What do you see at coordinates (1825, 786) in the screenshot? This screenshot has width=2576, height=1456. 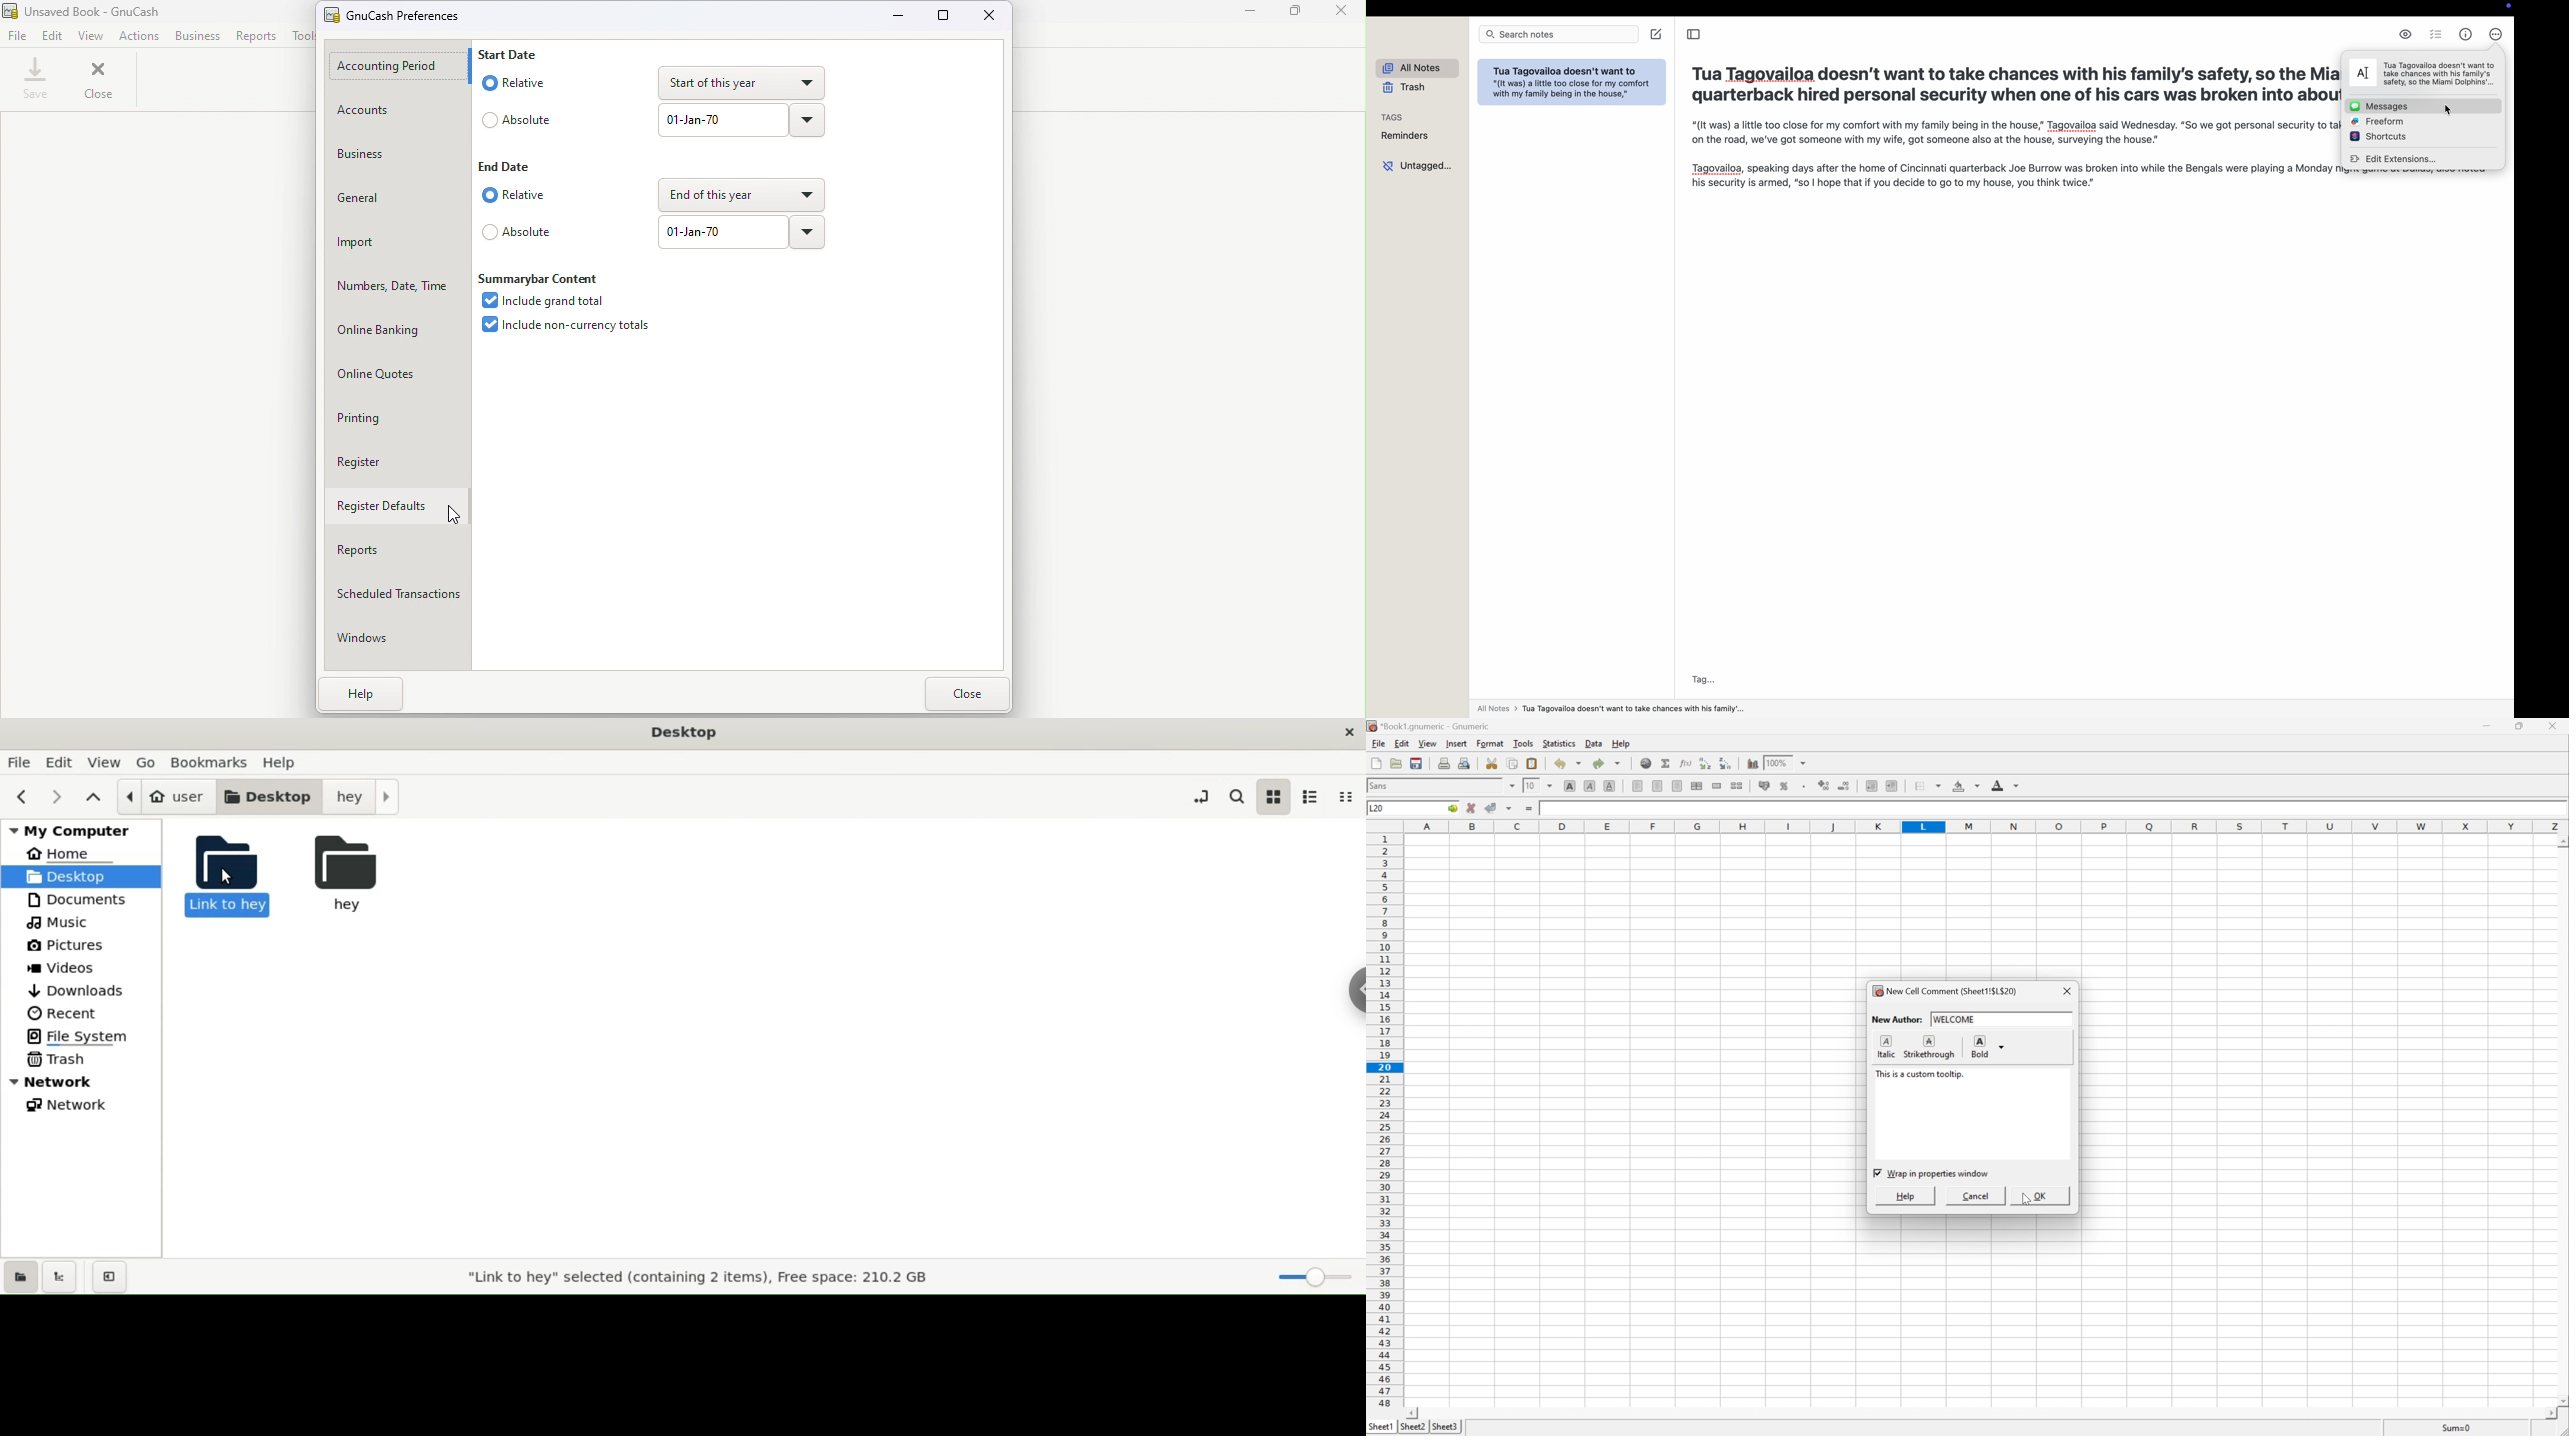 I see `Increase number of decimals displayed` at bounding box center [1825, 786].